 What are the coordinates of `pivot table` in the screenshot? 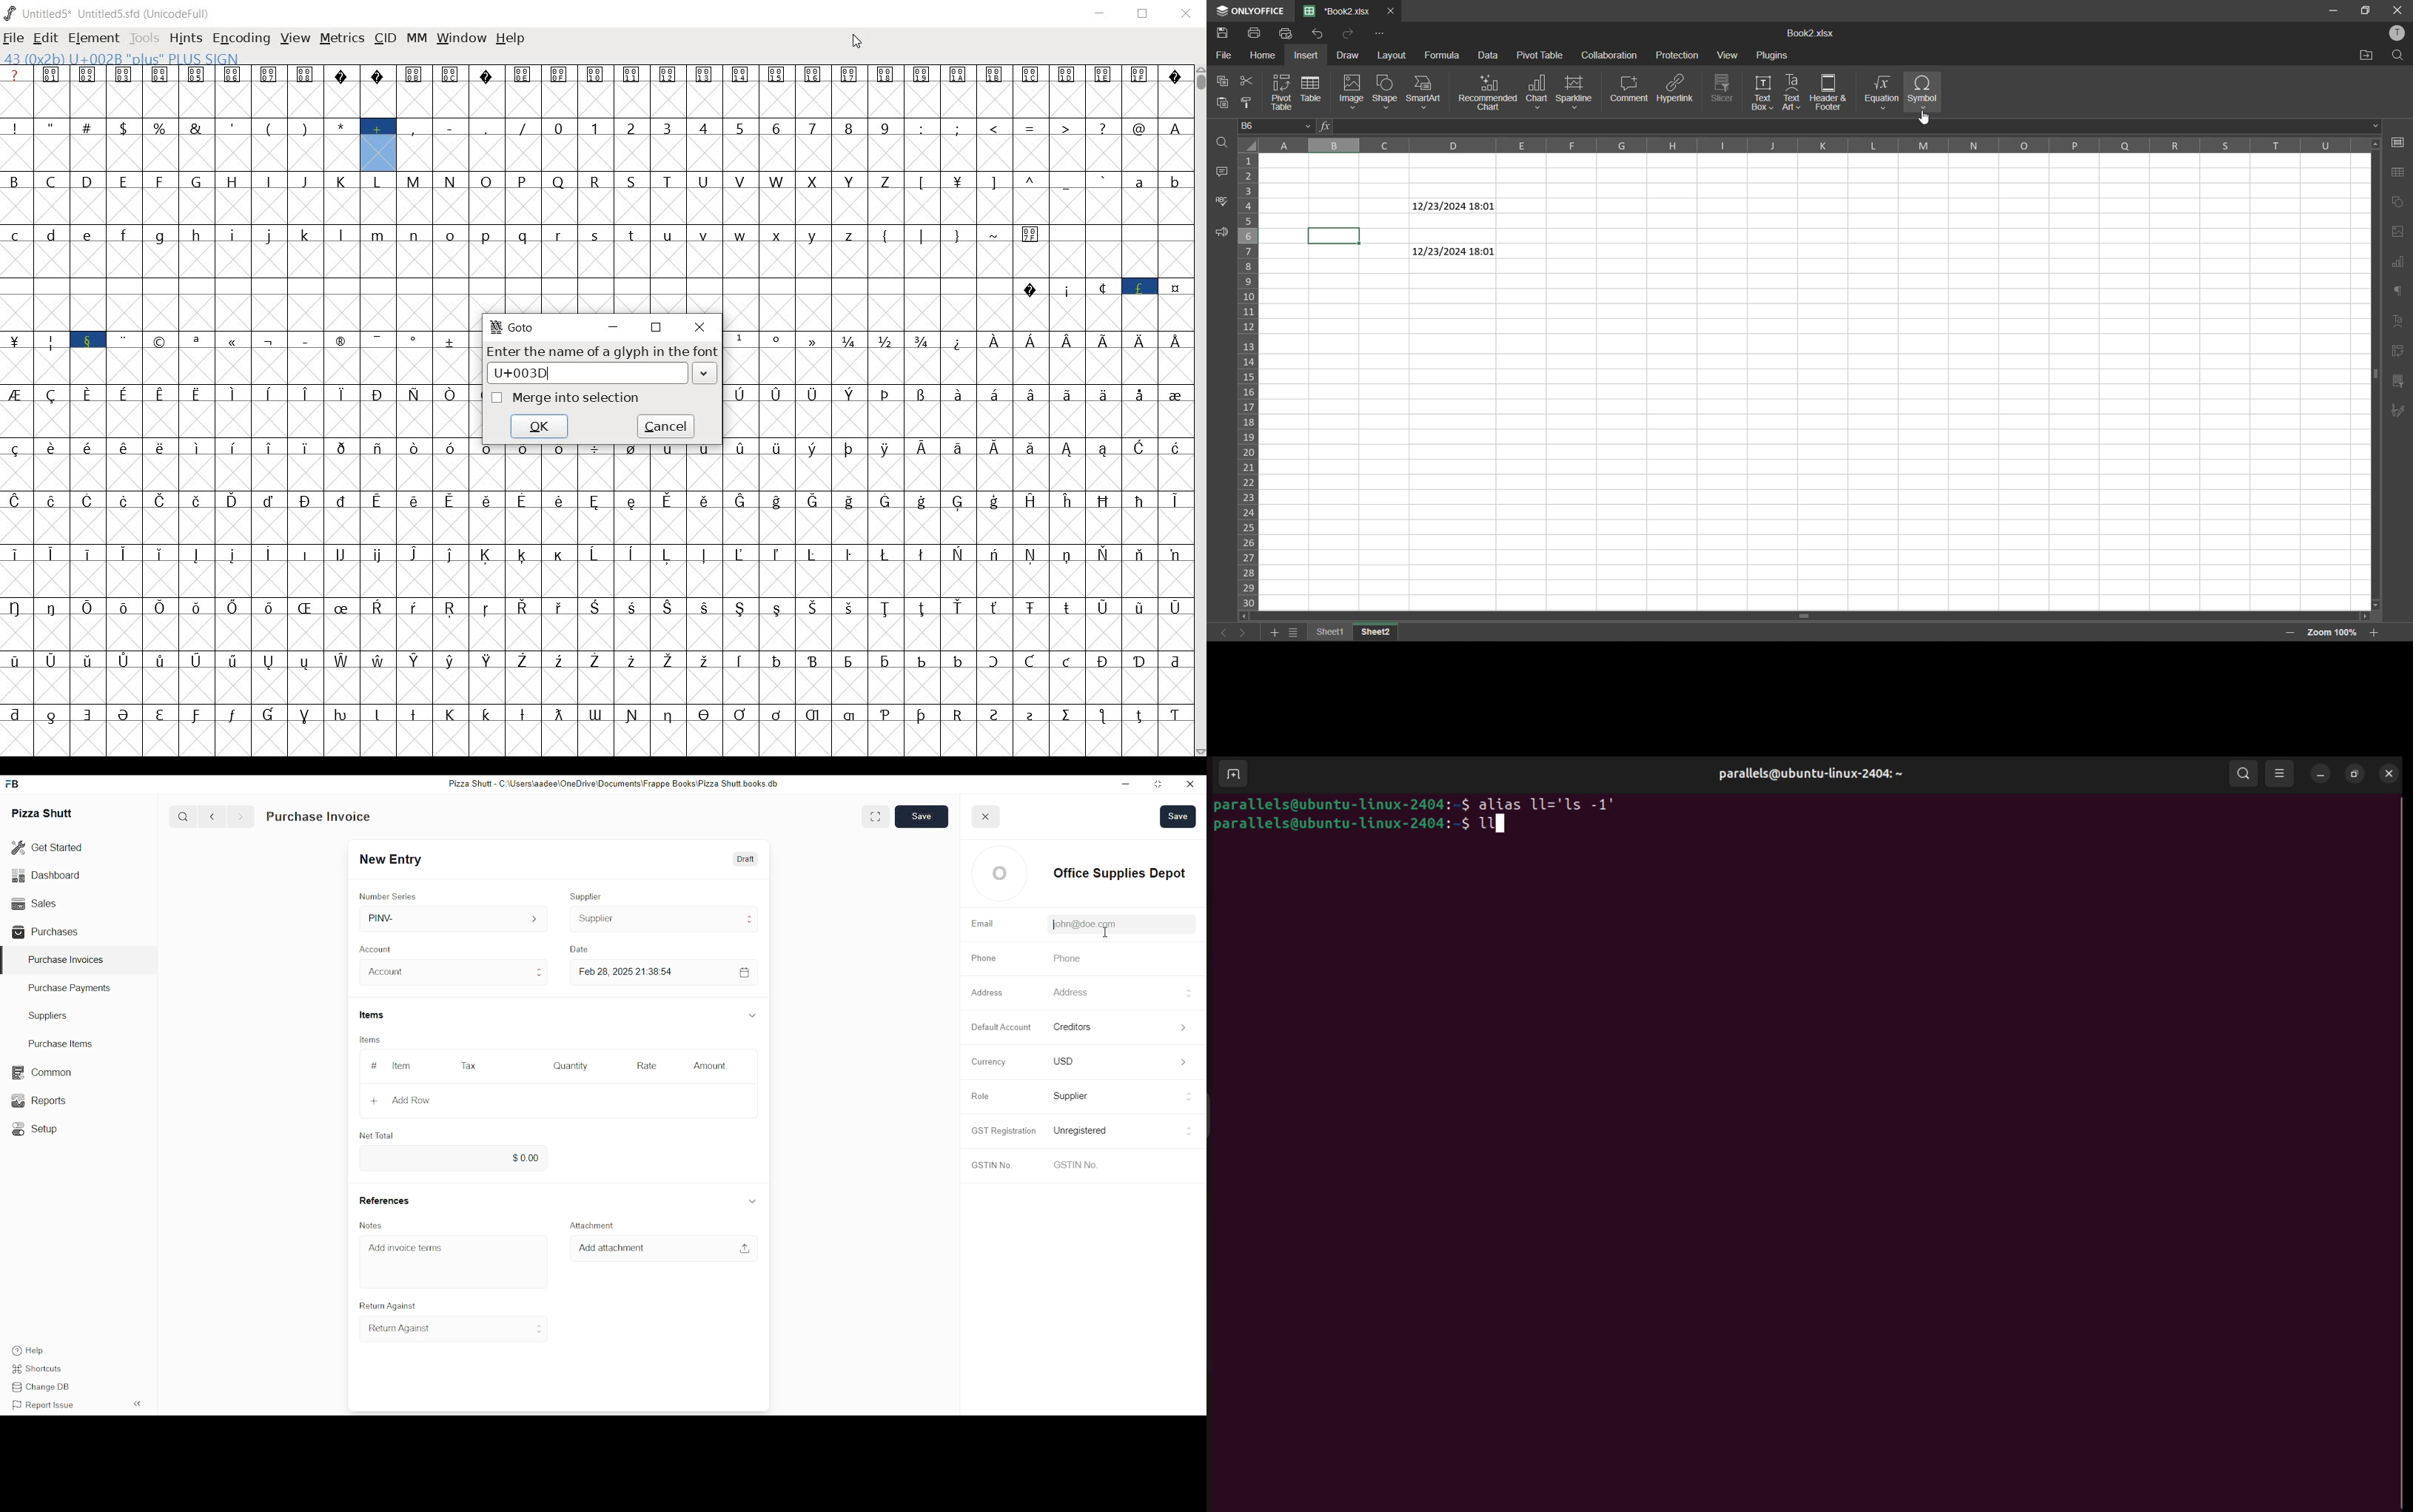 It's located at (1282, 92).